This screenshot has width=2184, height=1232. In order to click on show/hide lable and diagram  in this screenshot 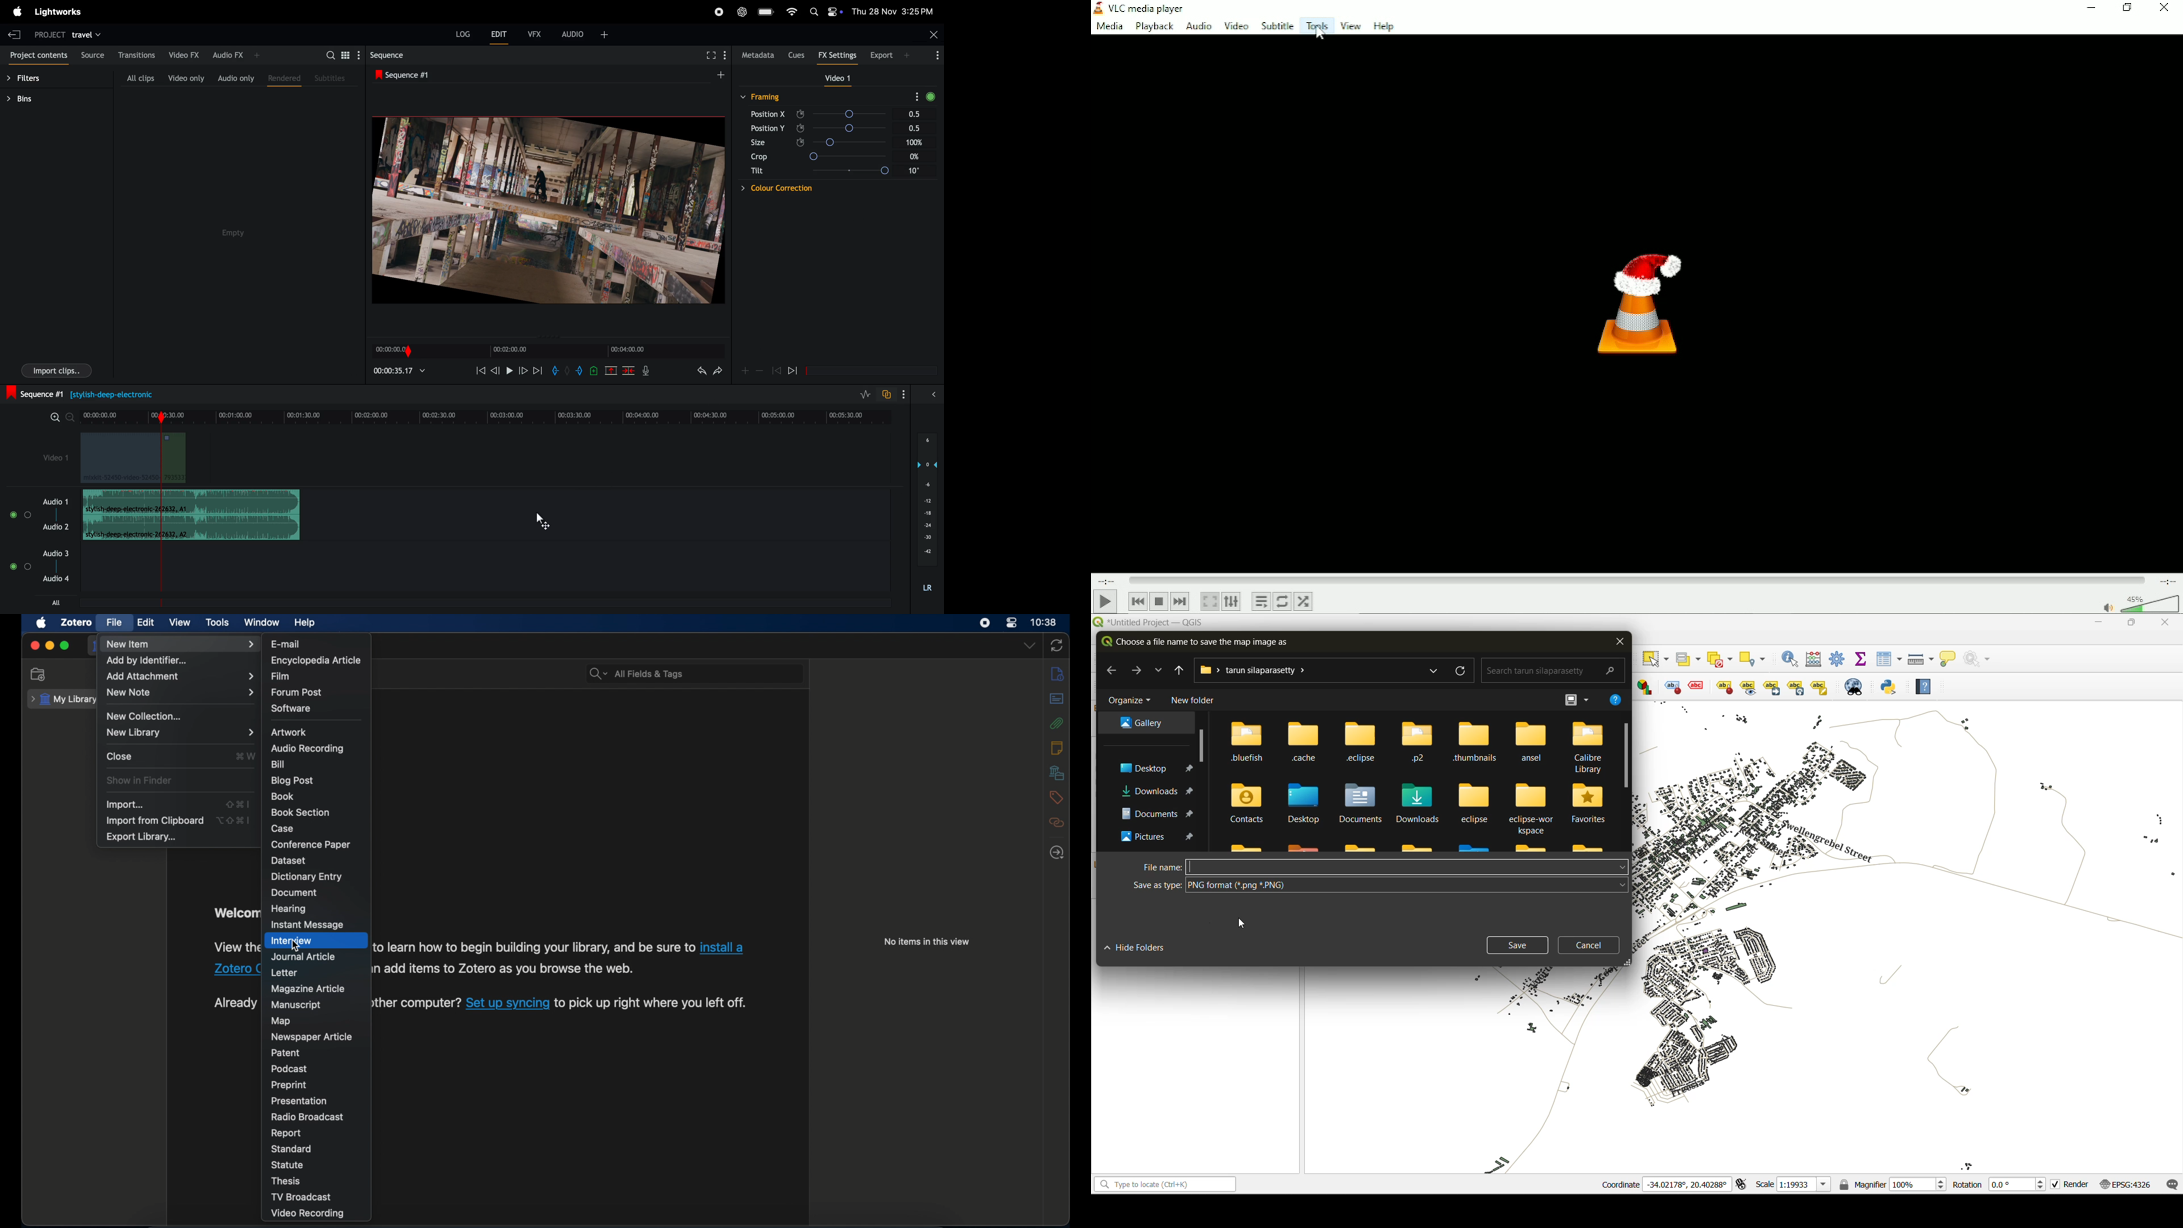, I will do `click(1723, 686)`.